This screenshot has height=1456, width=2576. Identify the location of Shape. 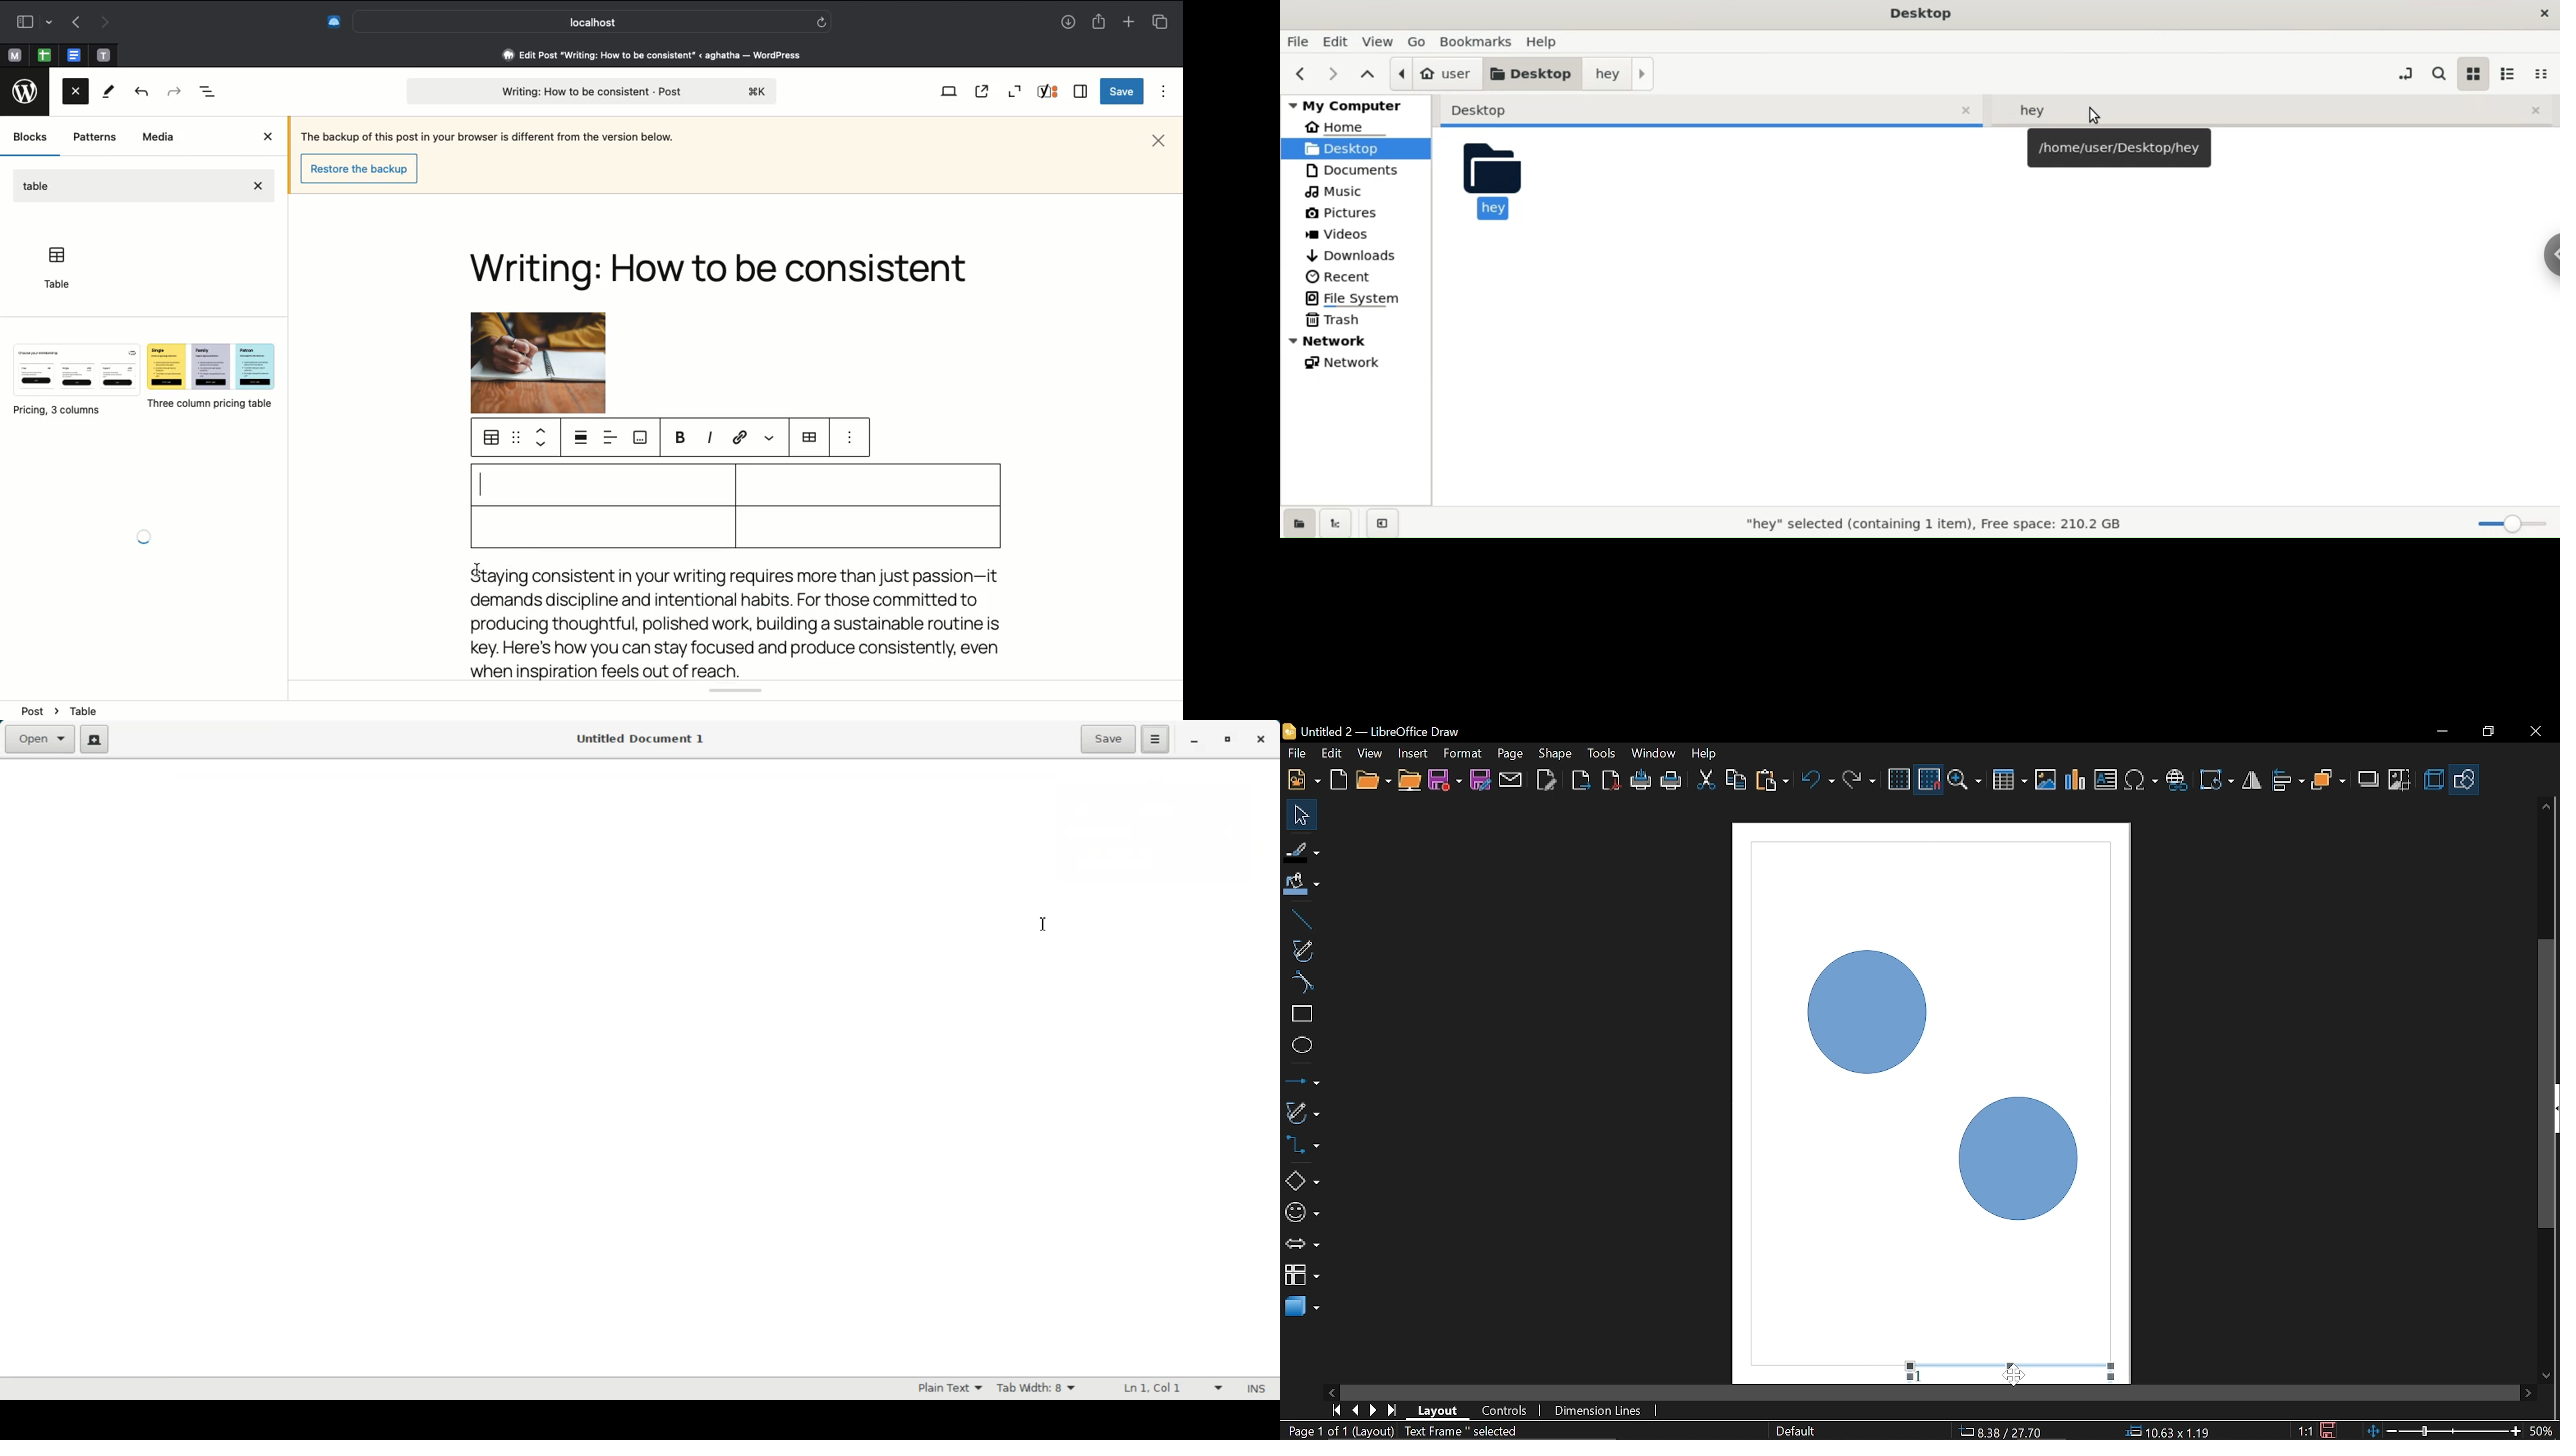
(1556, 753).